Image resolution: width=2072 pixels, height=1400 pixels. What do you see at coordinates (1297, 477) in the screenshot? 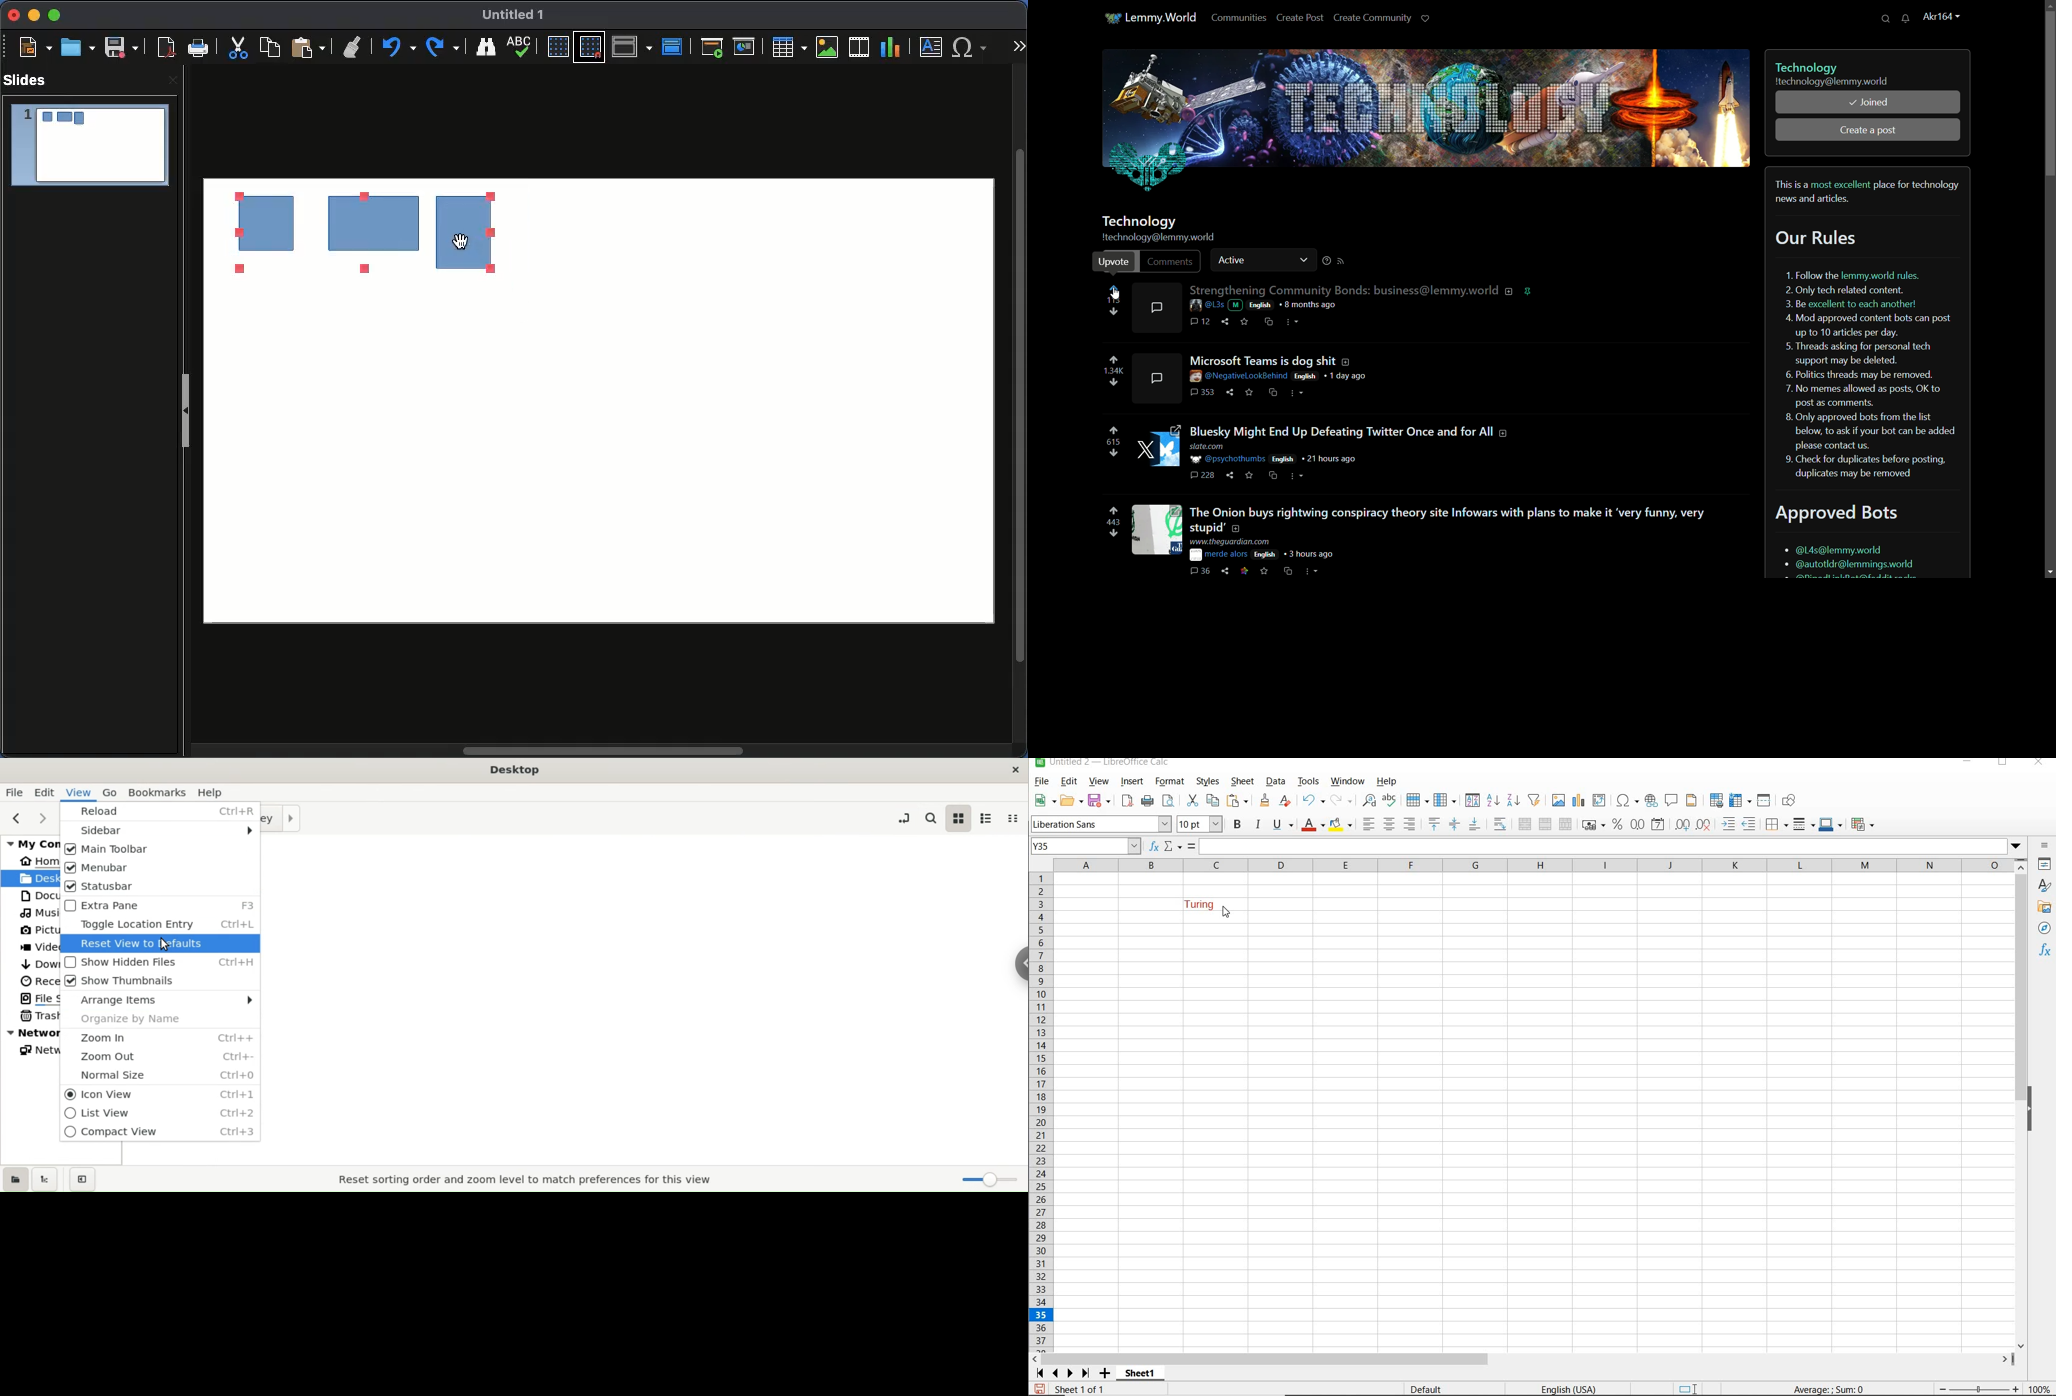
I see `more` at bounding box center [1297, 477].